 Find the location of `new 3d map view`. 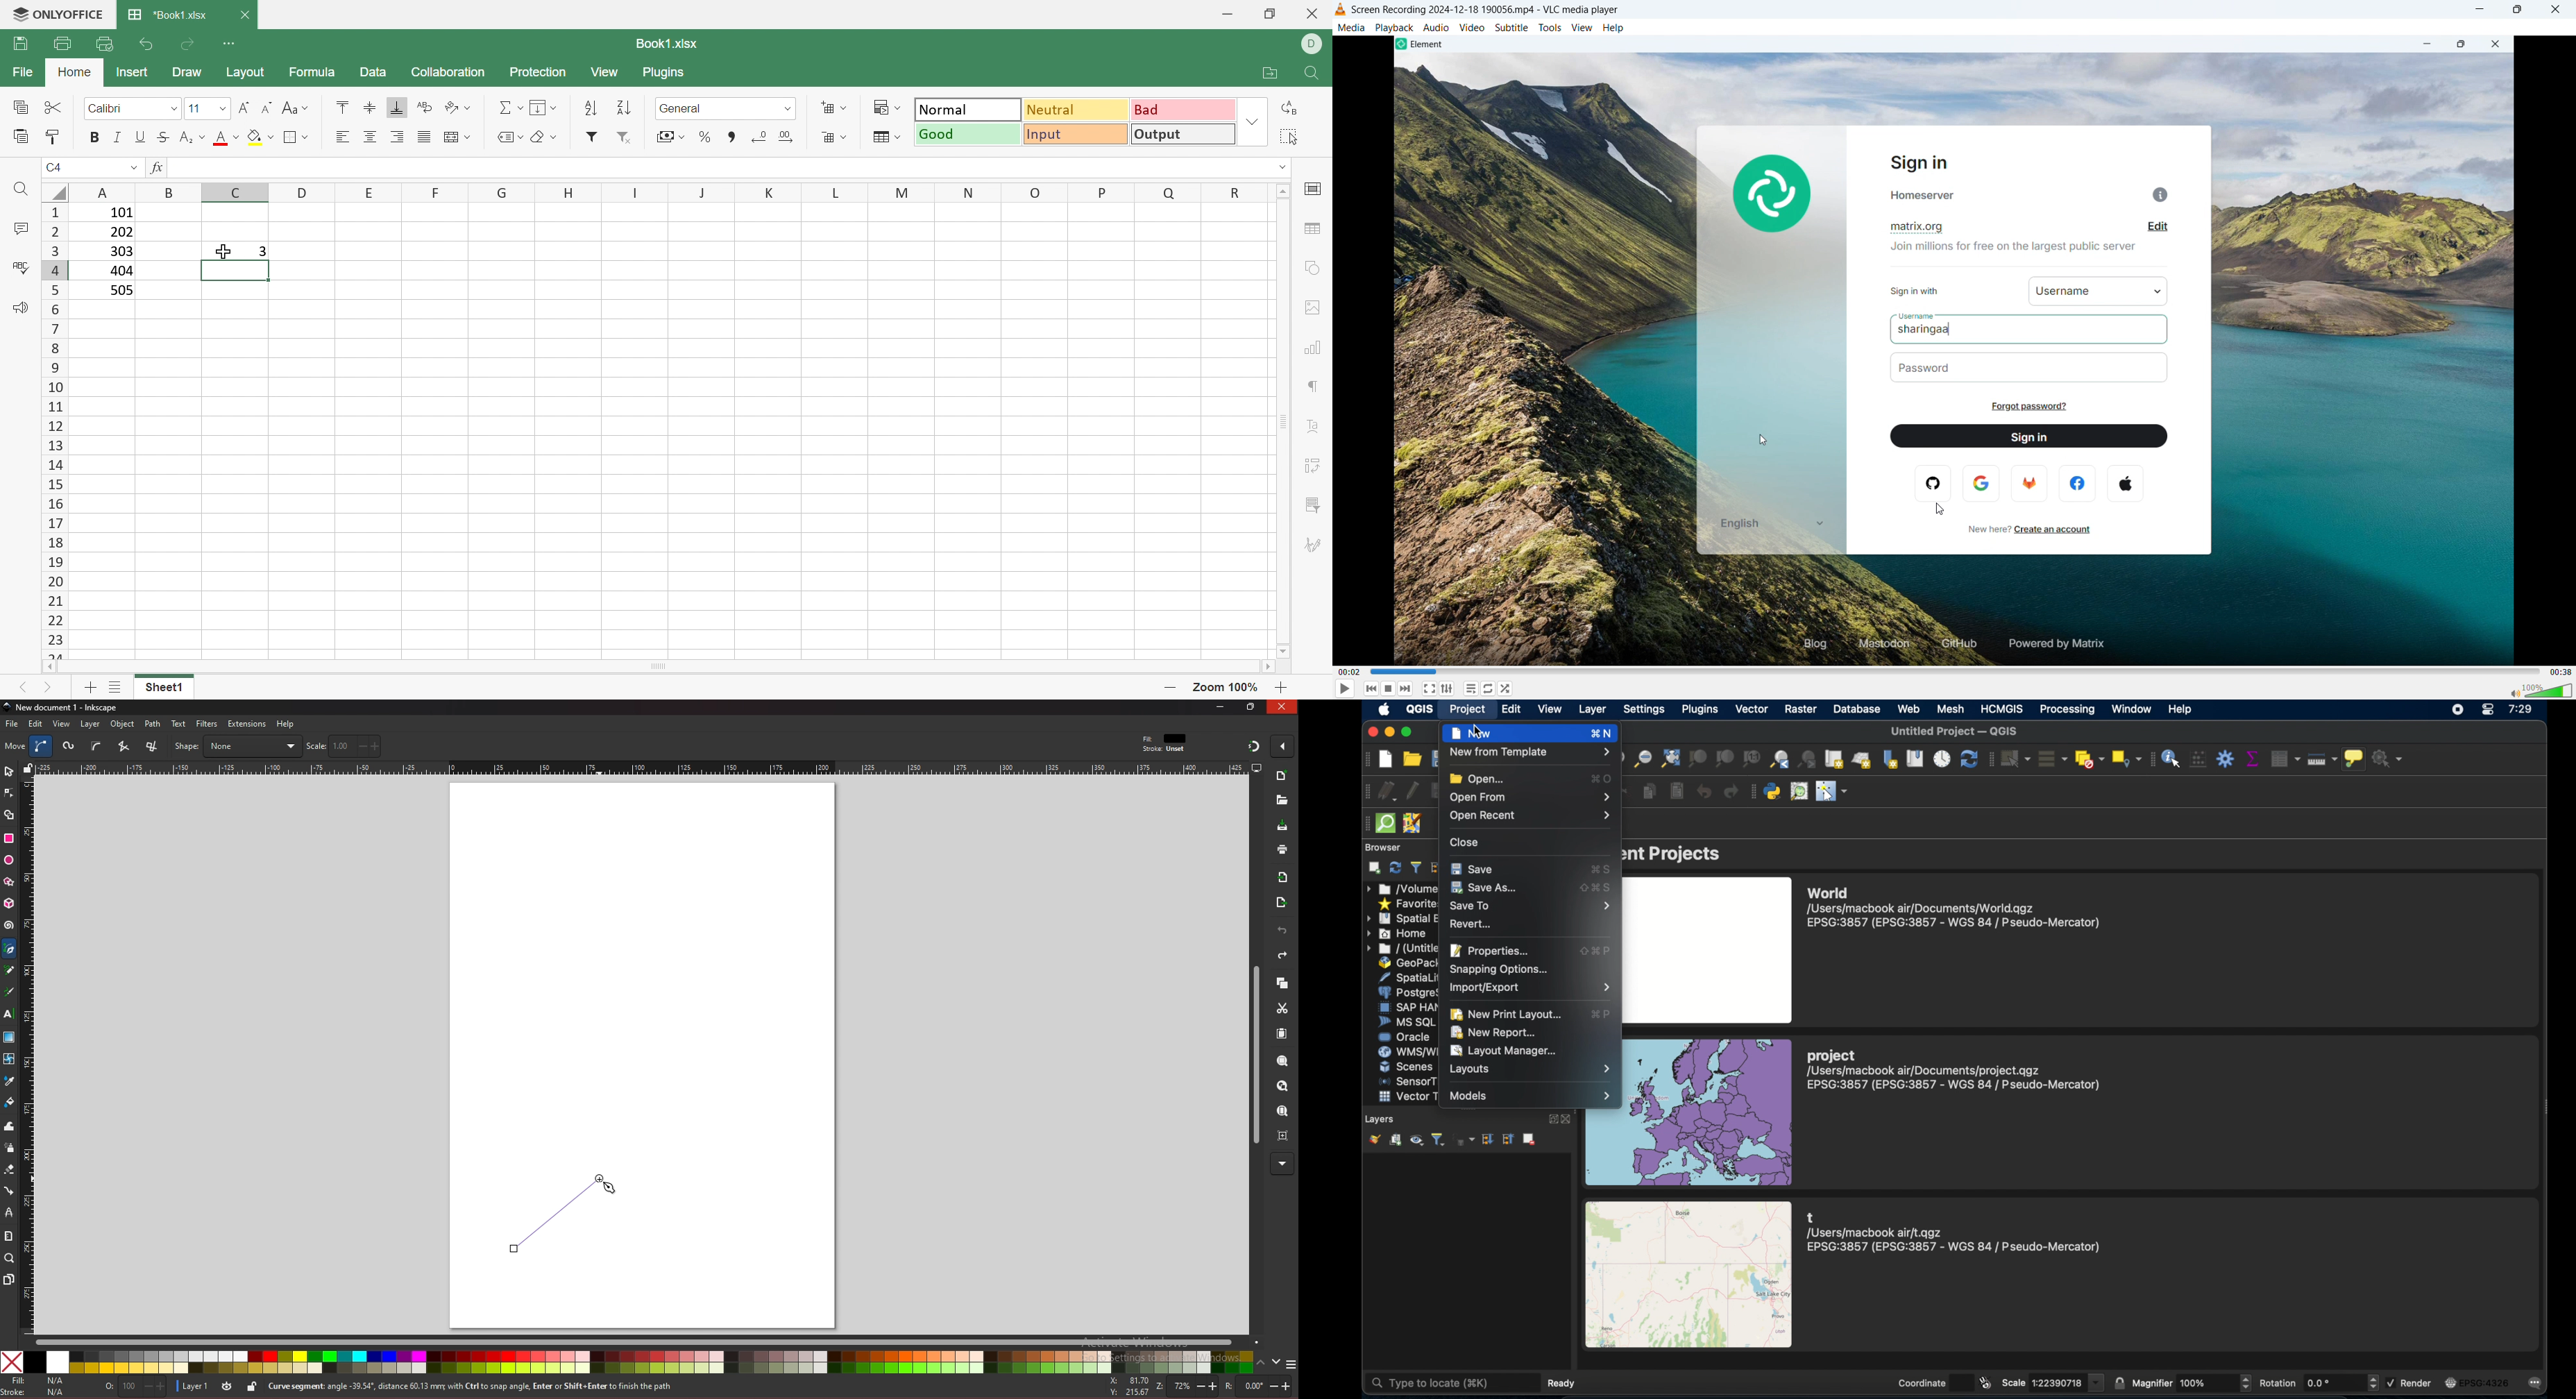

new 3d map view is located at coordinates (1862, 761).